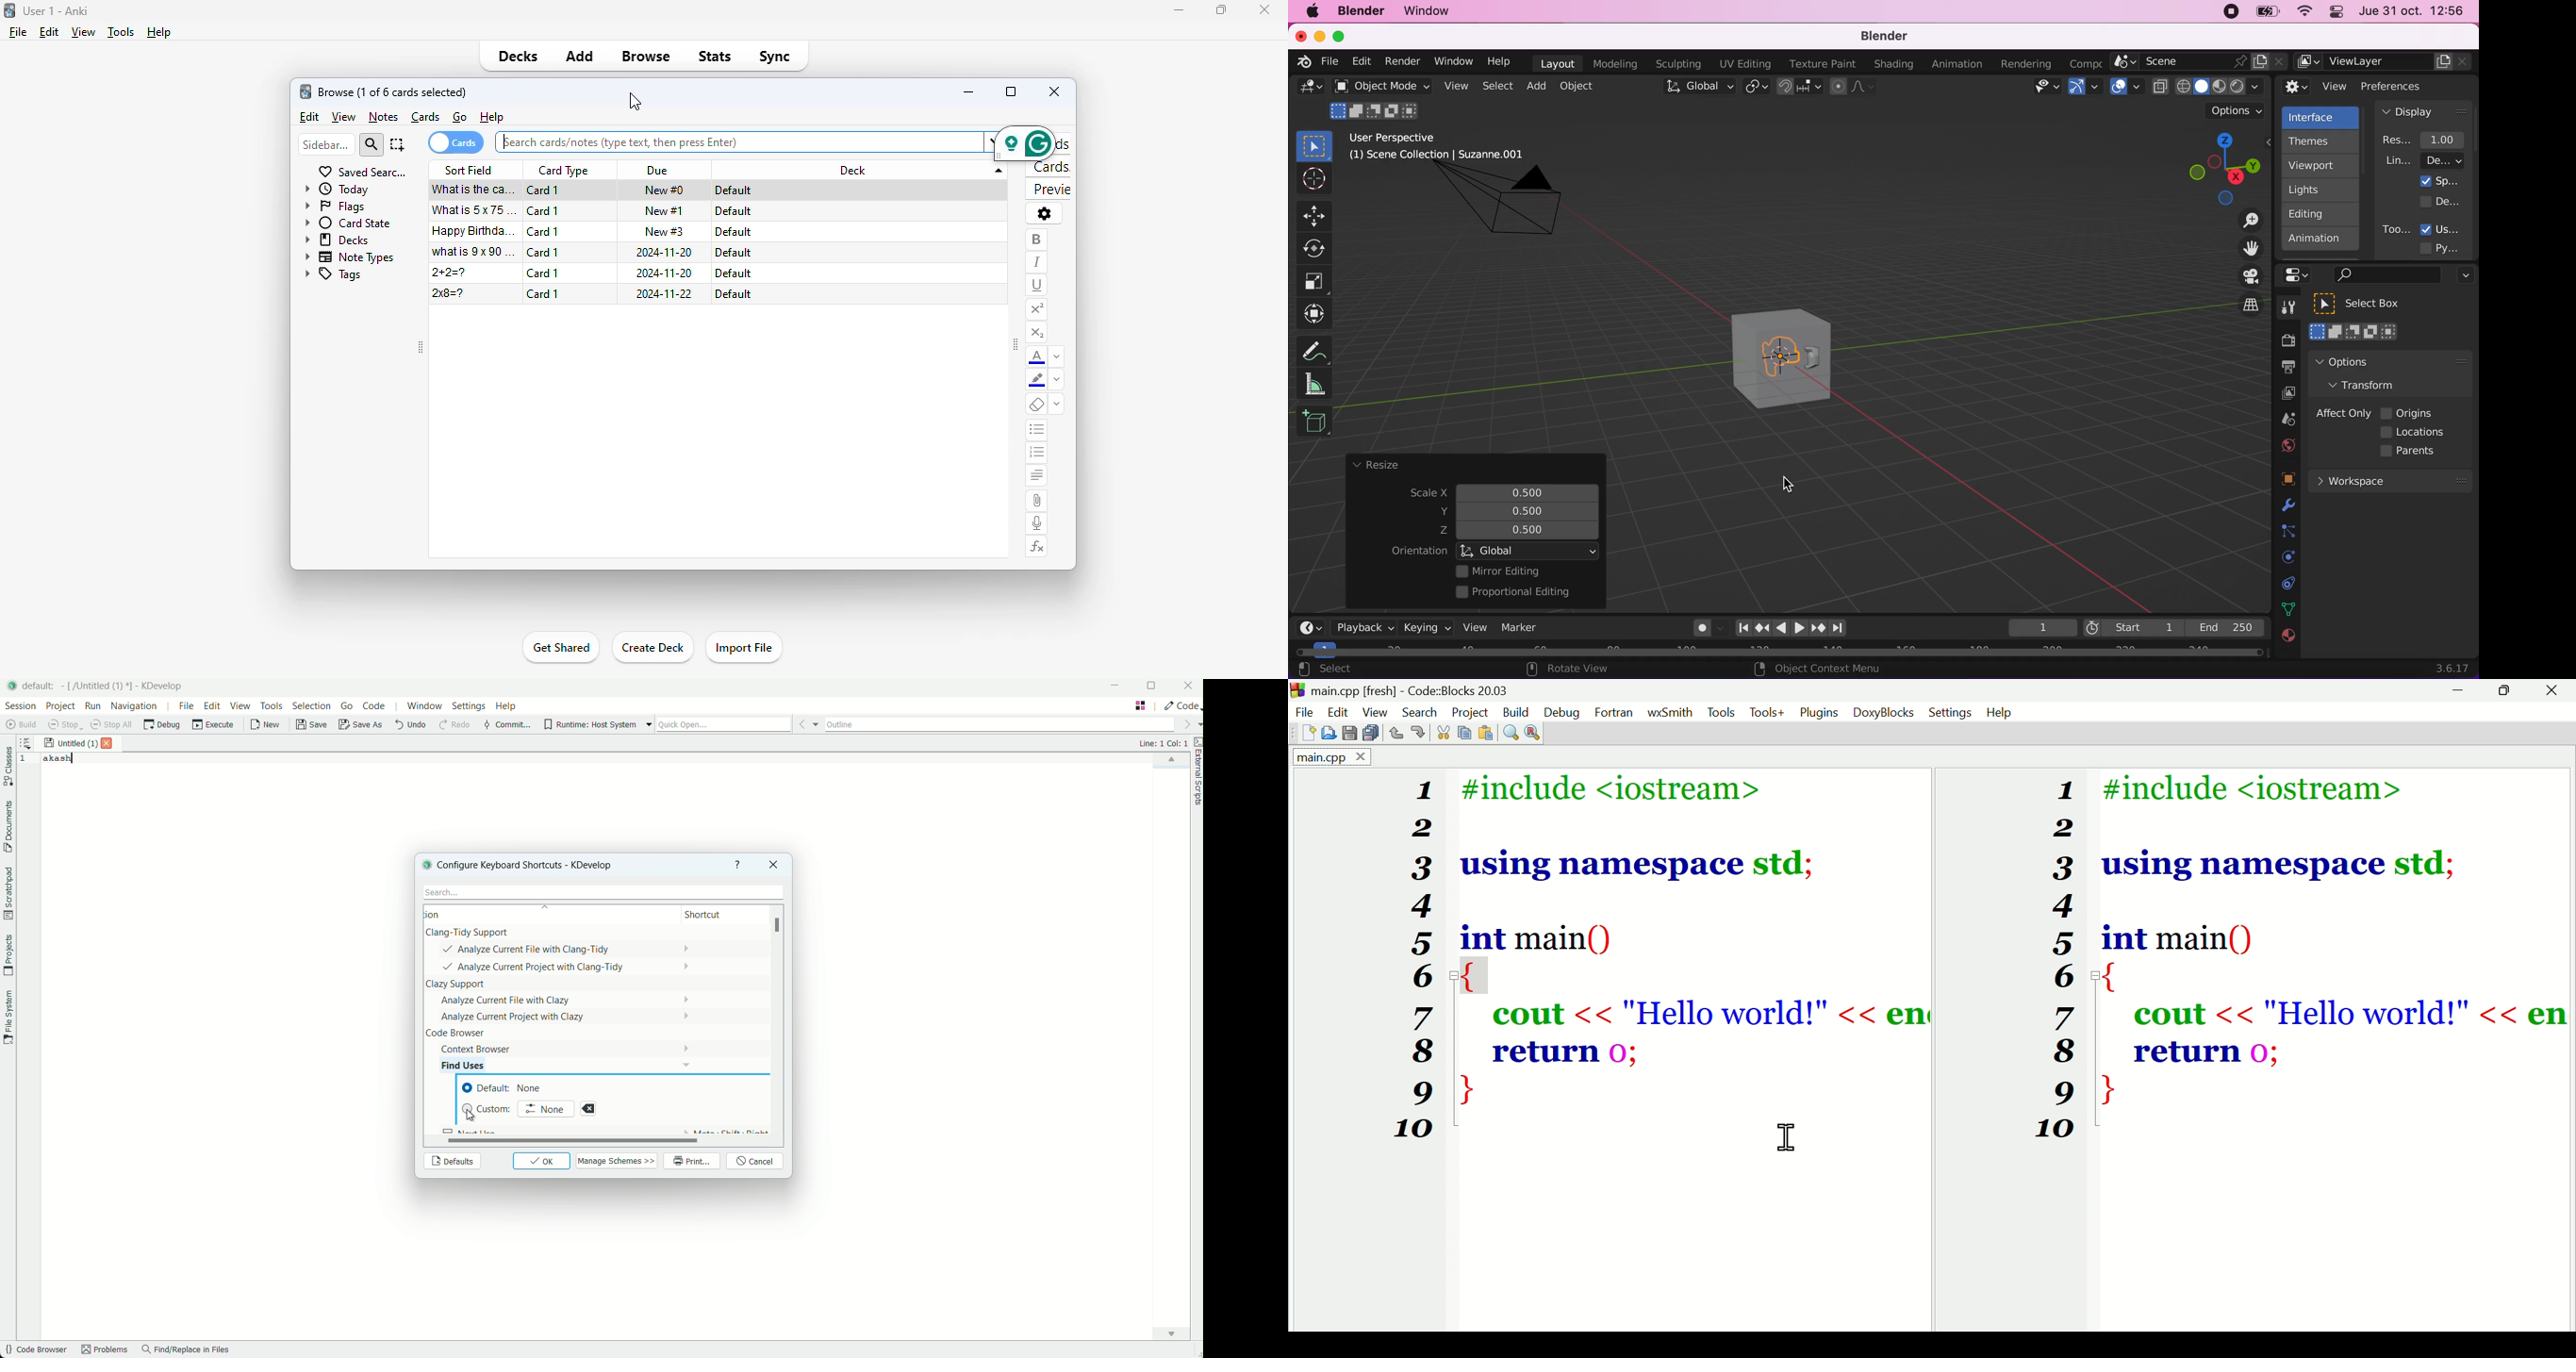 The width and height of the screenshot is (2576, 1372). Describe the element at coordinates (19, 705) in the screenshot. I see `session menu` at that location.